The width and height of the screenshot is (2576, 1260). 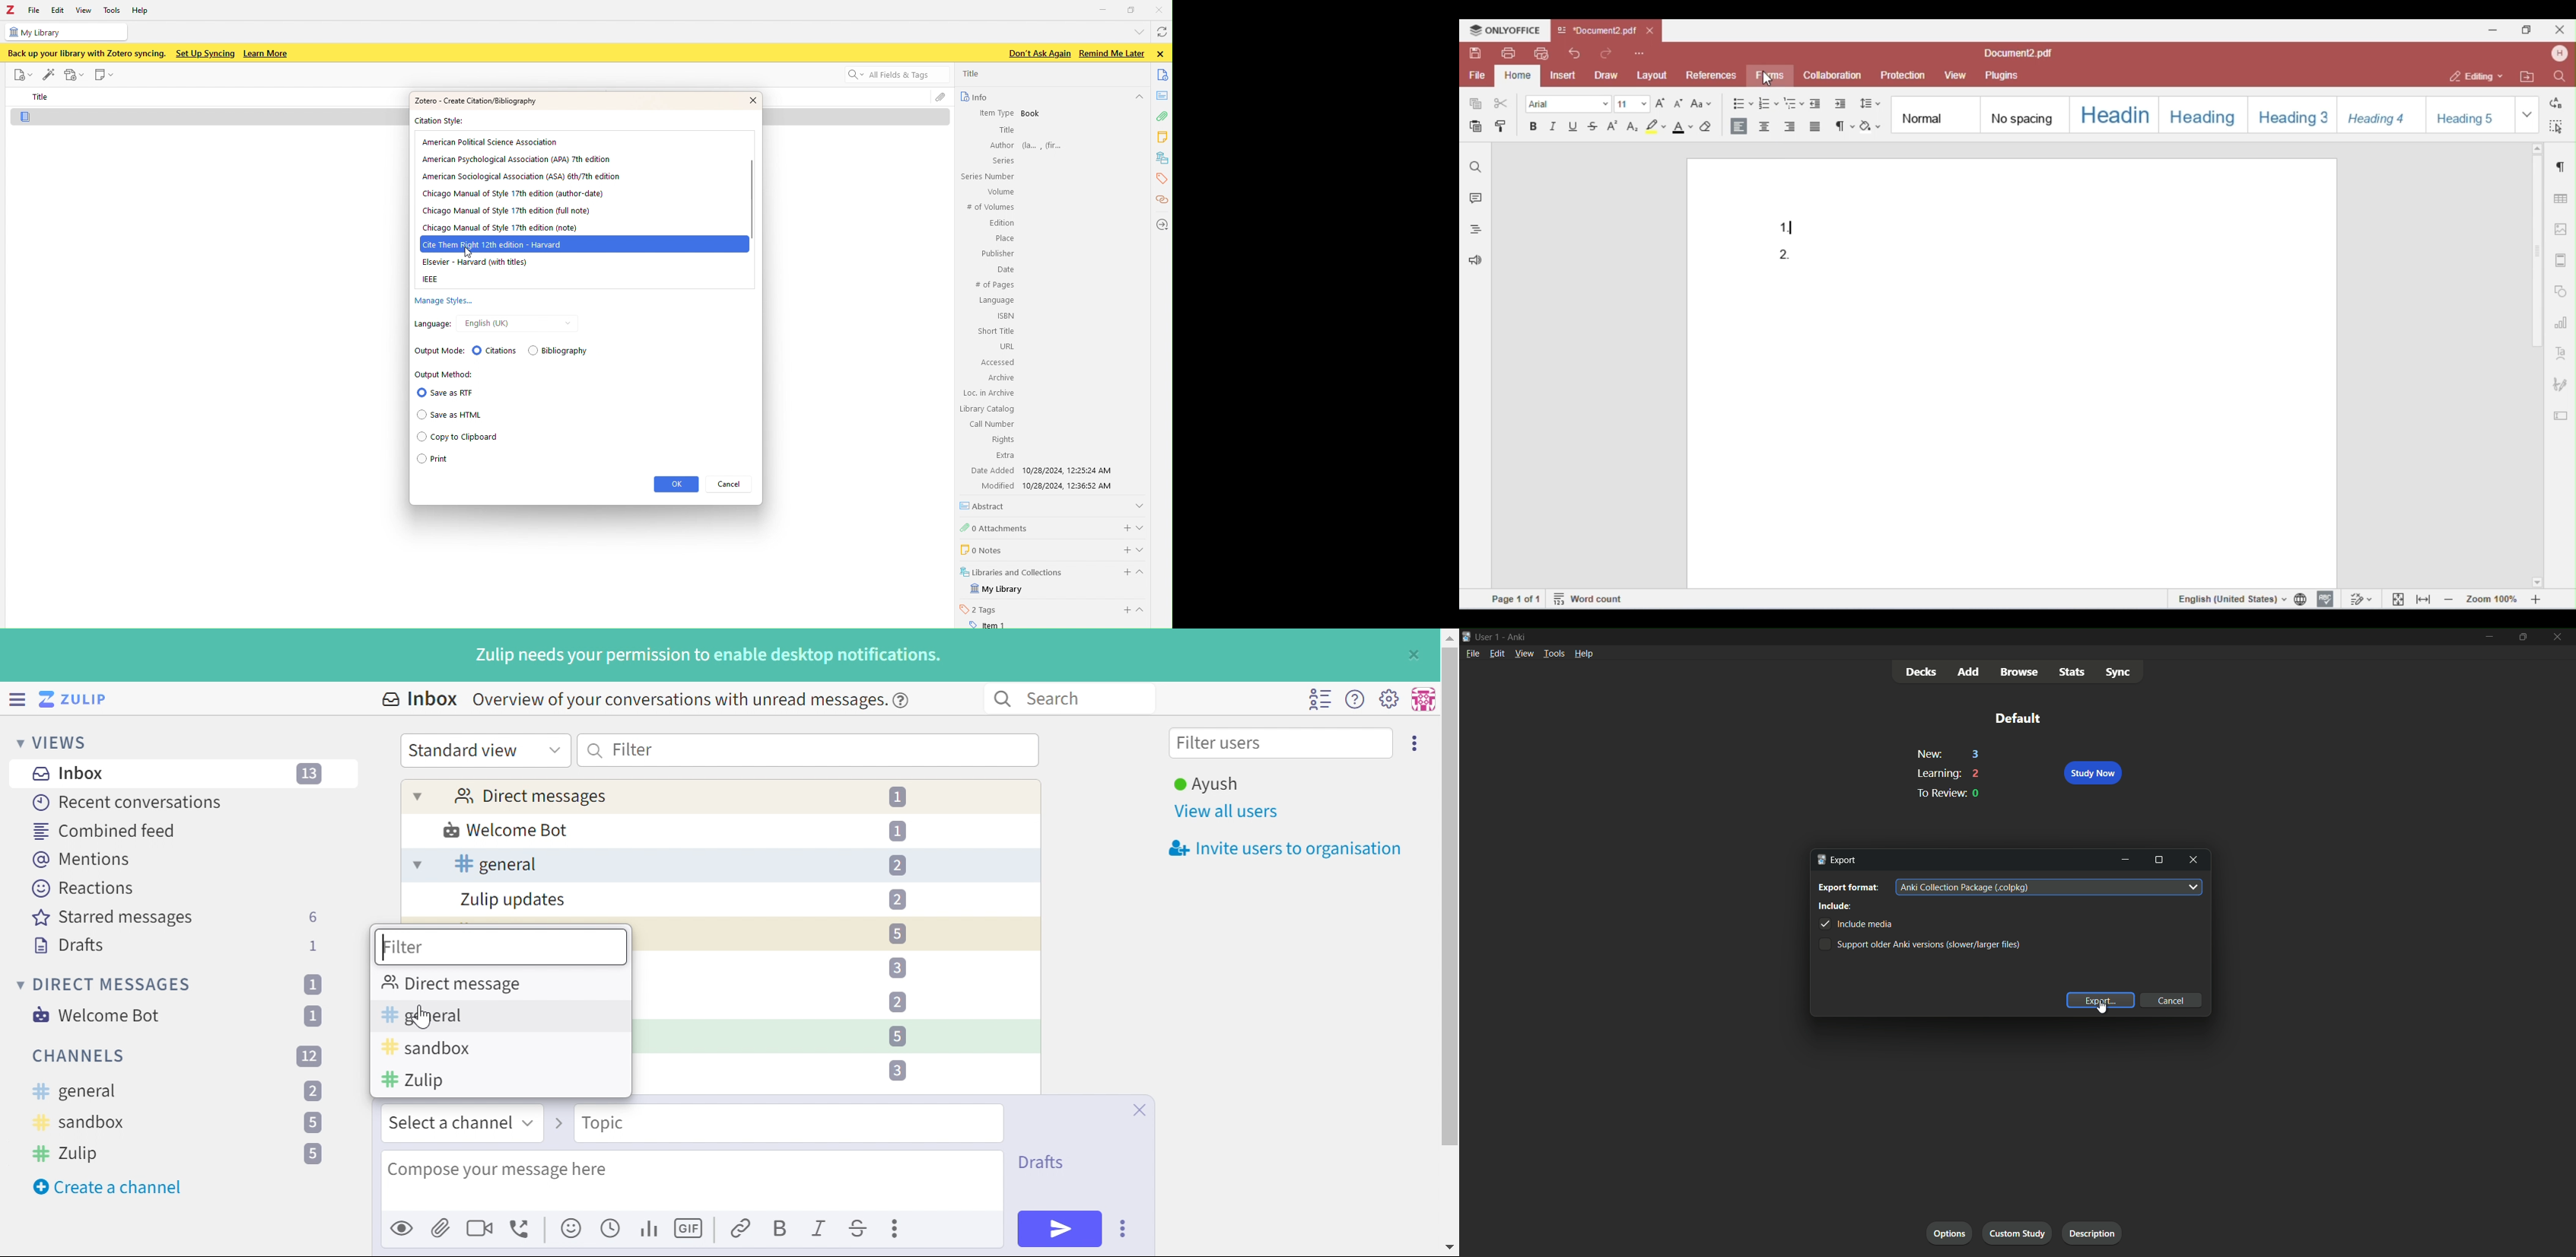 What do you see at coordinates (2092, 773) in the screenshot?
I see `study now` at bounding box center [2092, 773].